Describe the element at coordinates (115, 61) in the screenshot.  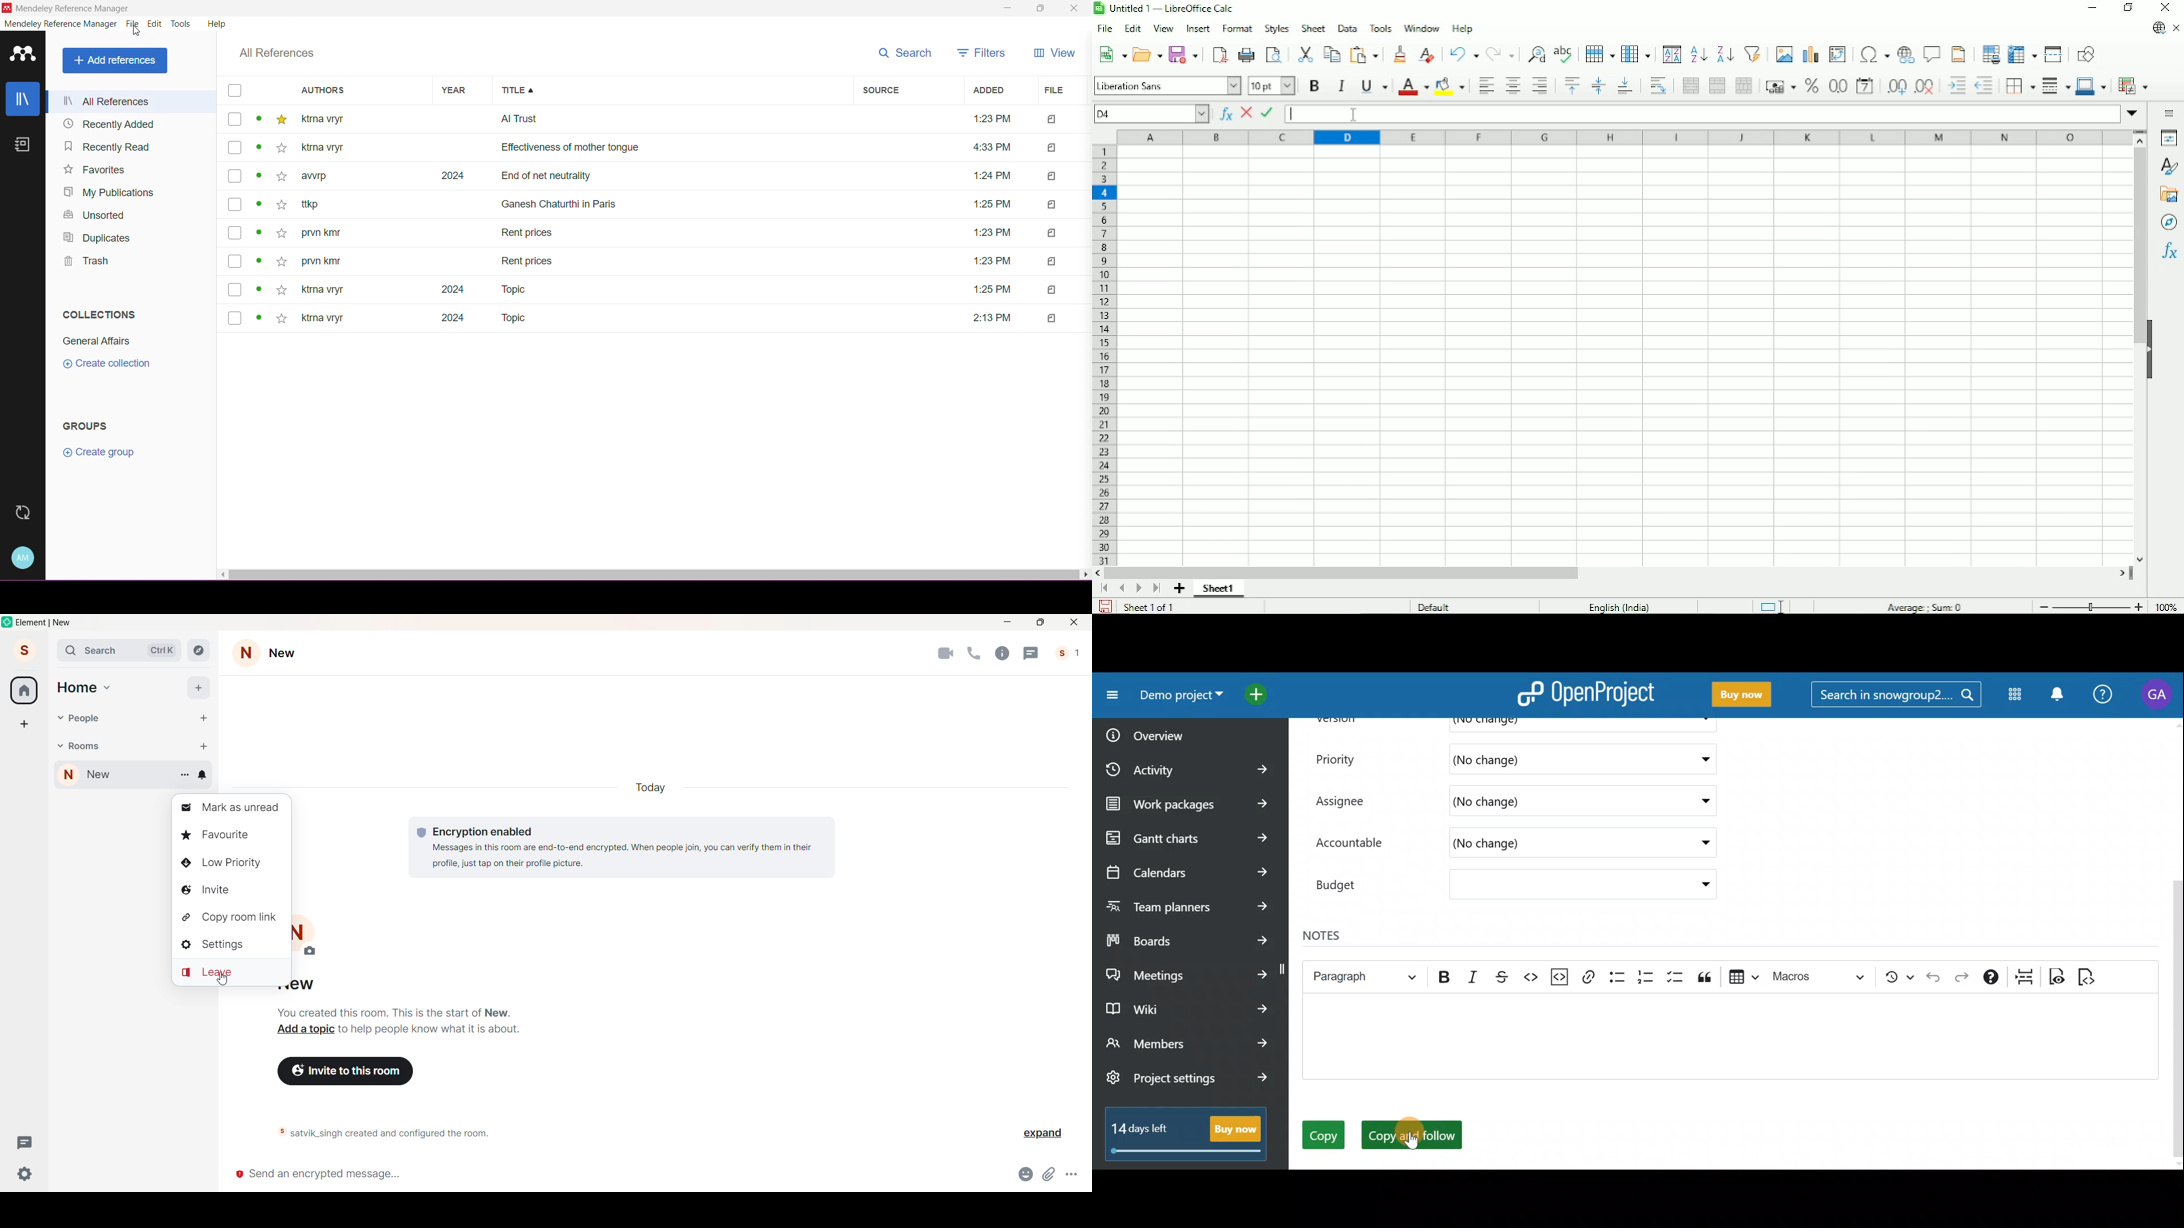
I see `Add References` at that location.